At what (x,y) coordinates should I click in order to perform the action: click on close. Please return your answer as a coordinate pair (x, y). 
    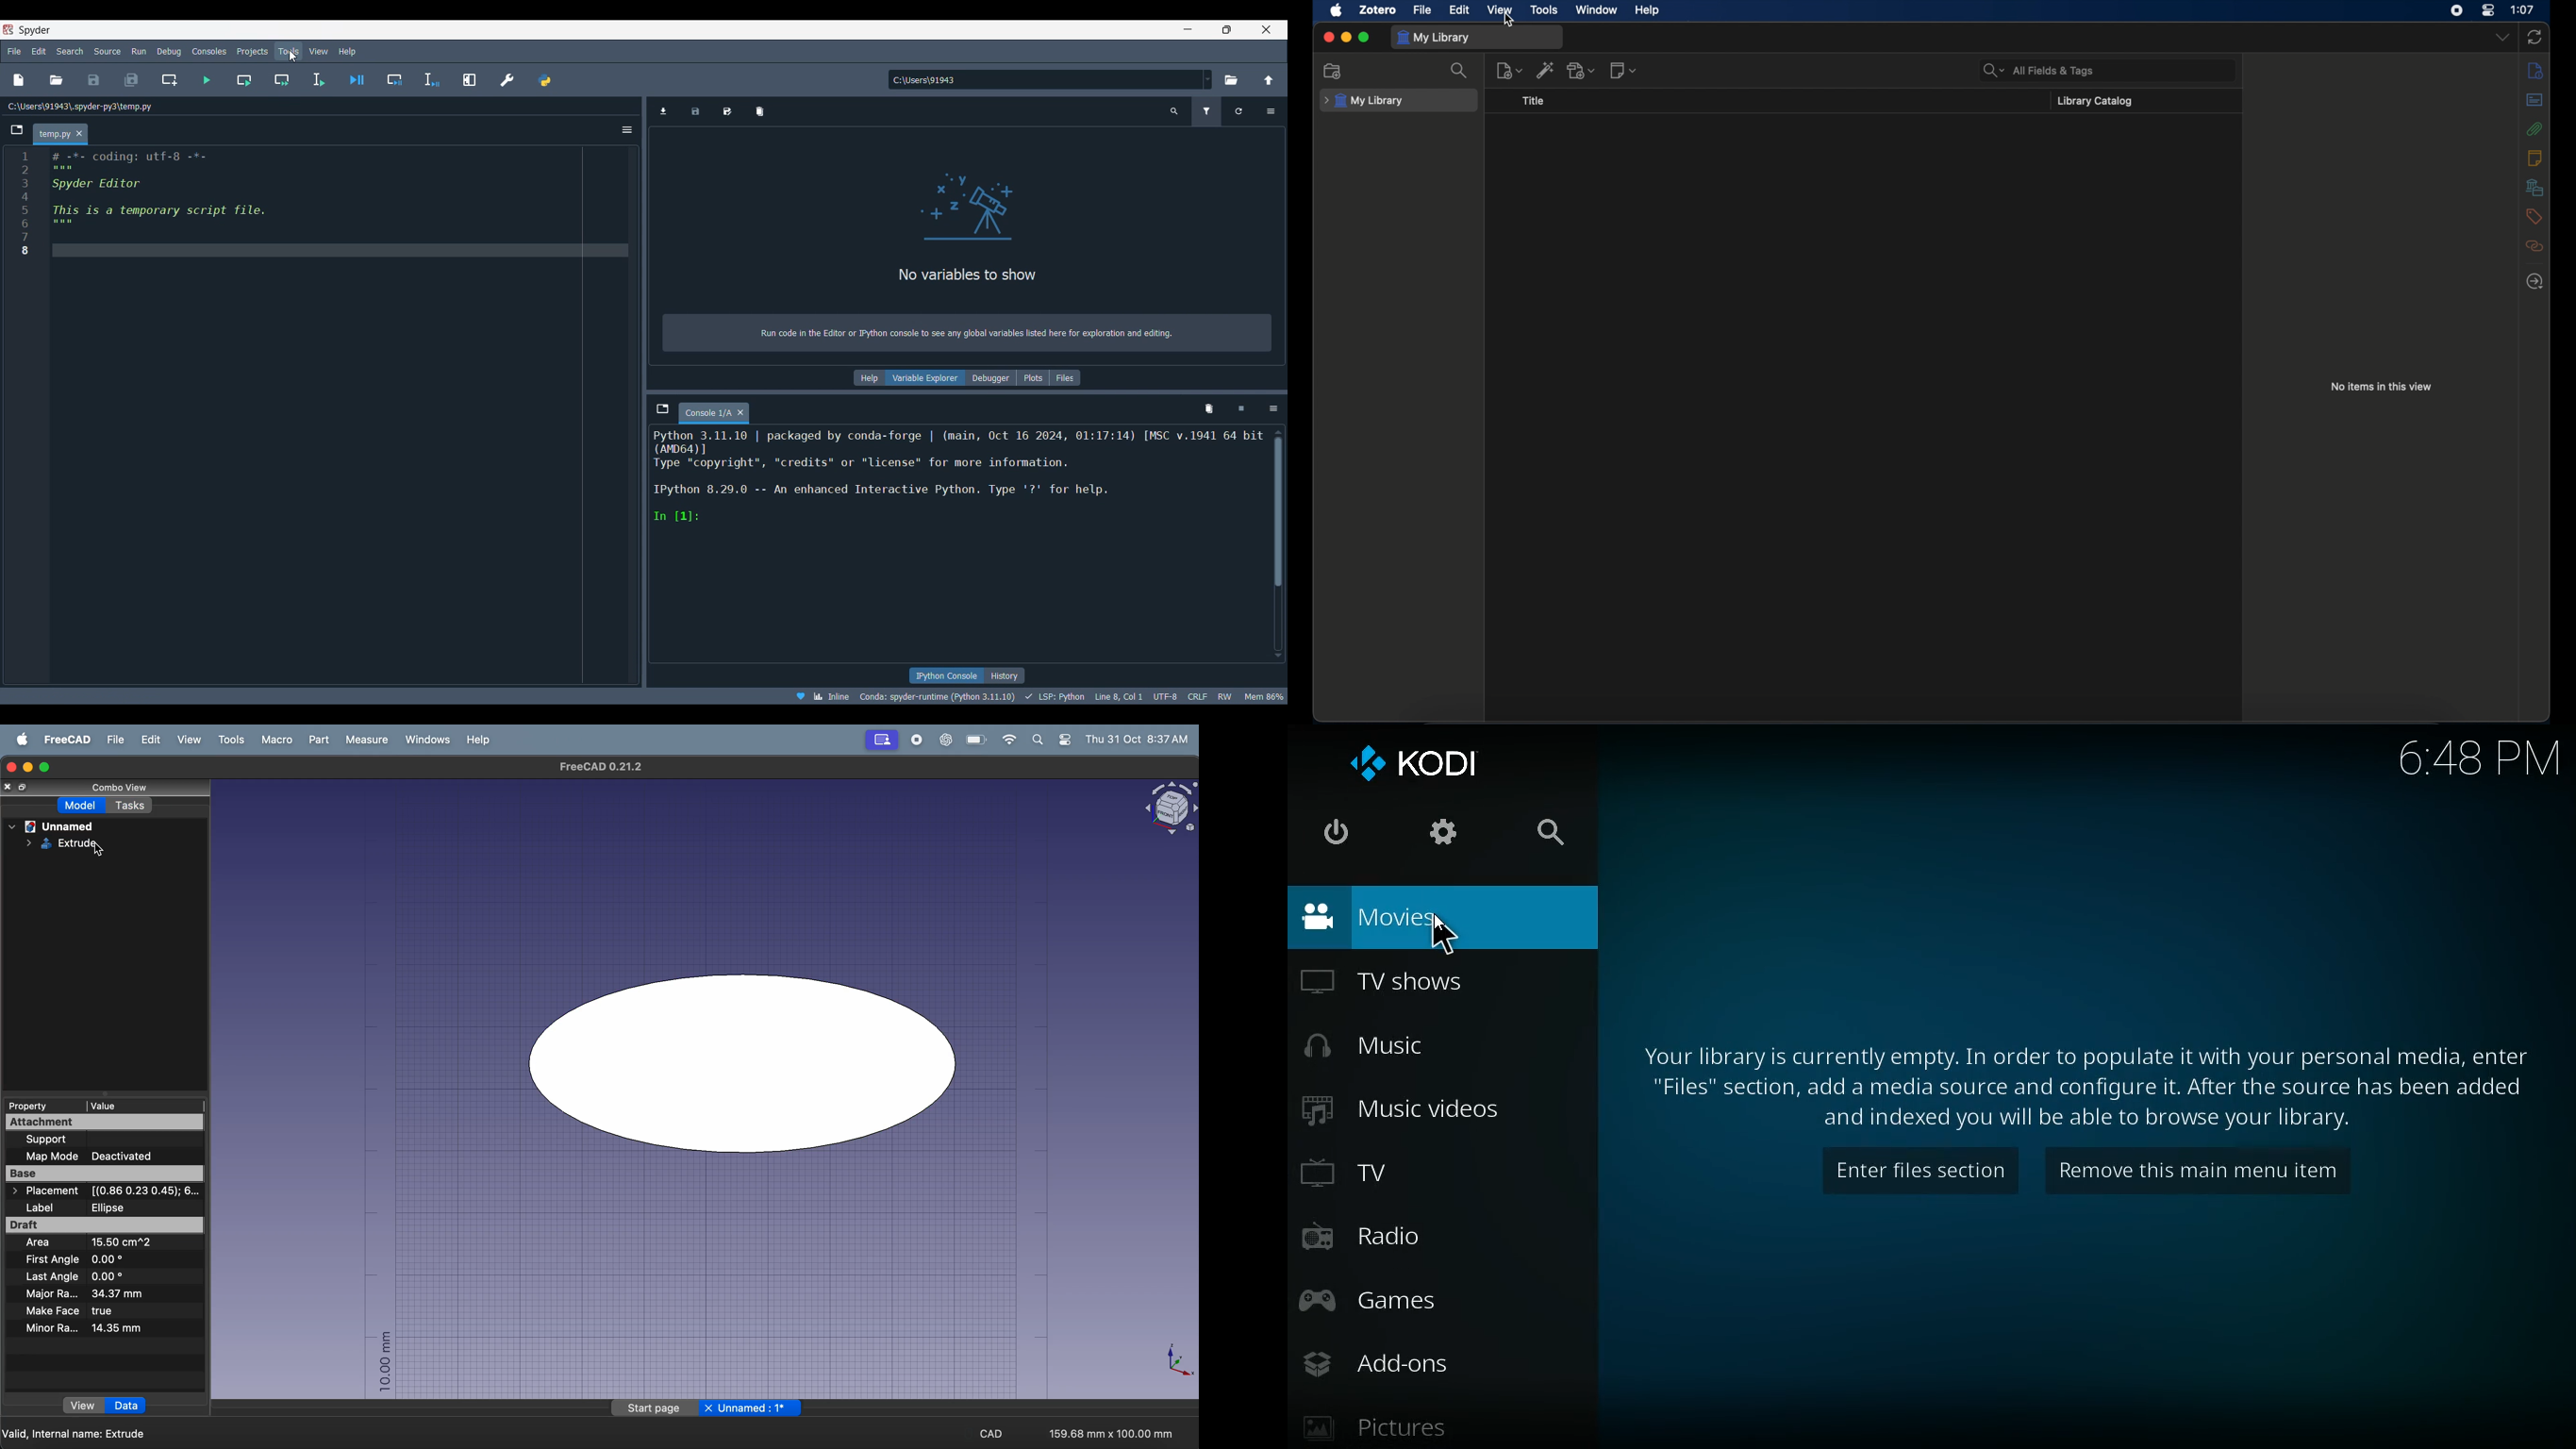
    Looking at the image, I should click on (16, 787).